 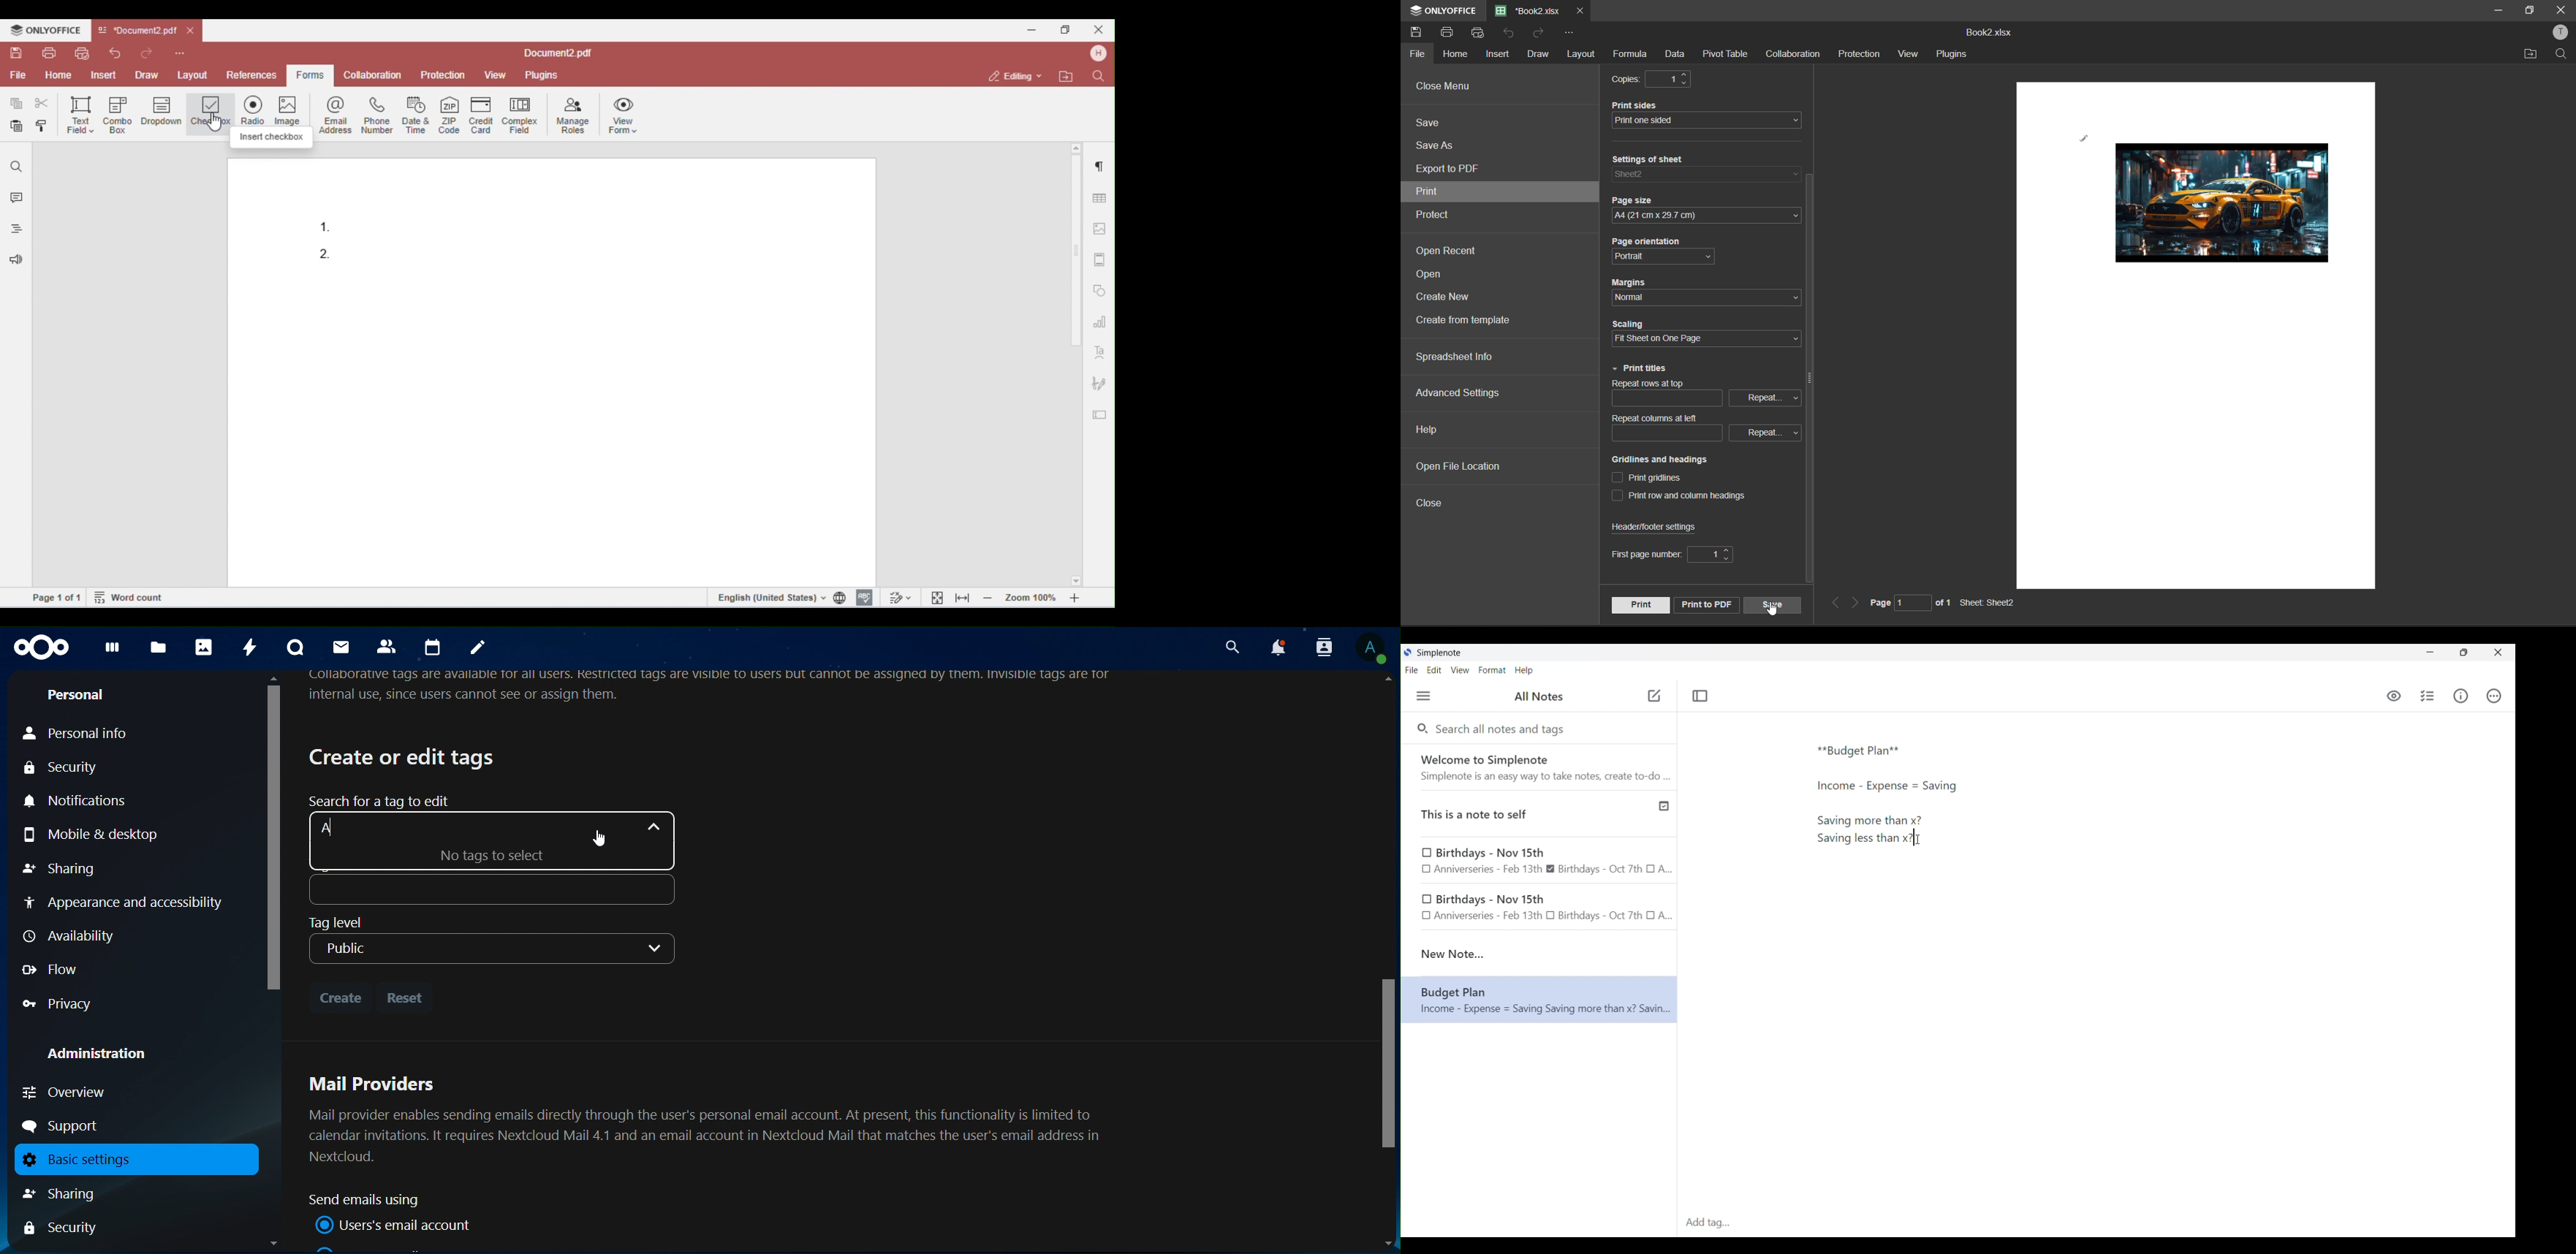 I want to click on Arrow up, so click(x=649, y=825).